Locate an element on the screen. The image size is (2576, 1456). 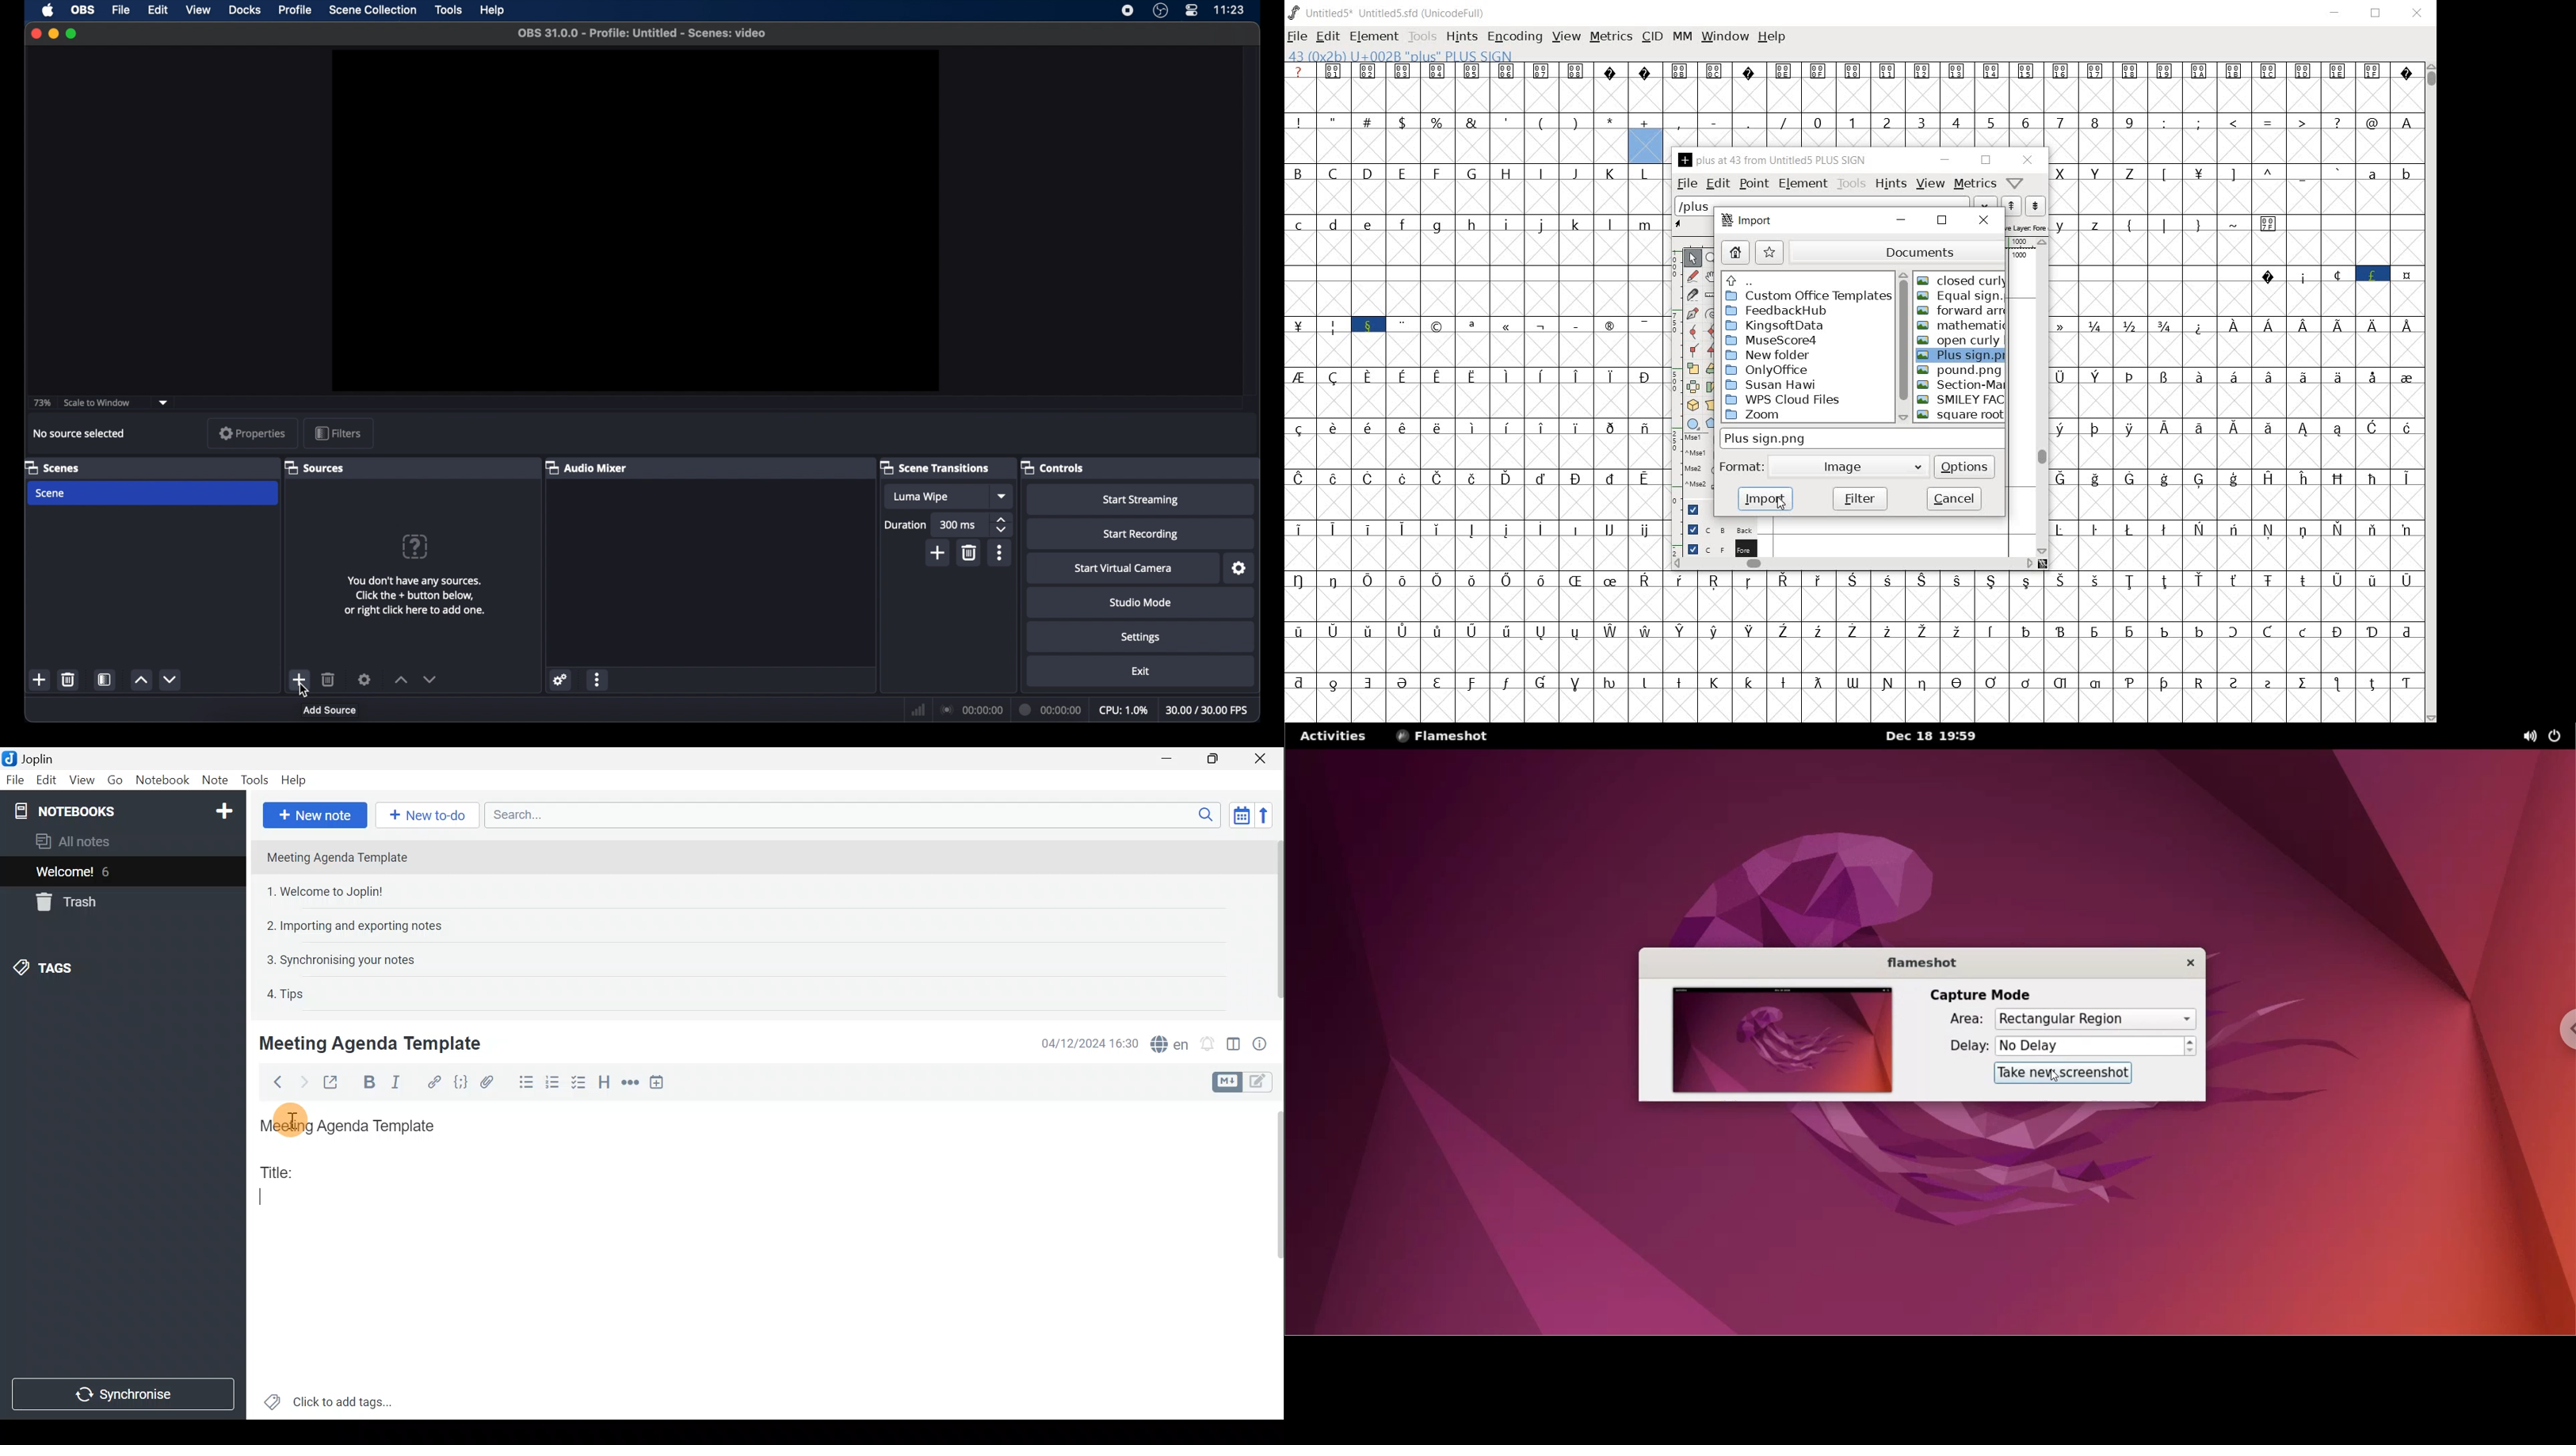
obs studio is located at coordinates (1160, 11).